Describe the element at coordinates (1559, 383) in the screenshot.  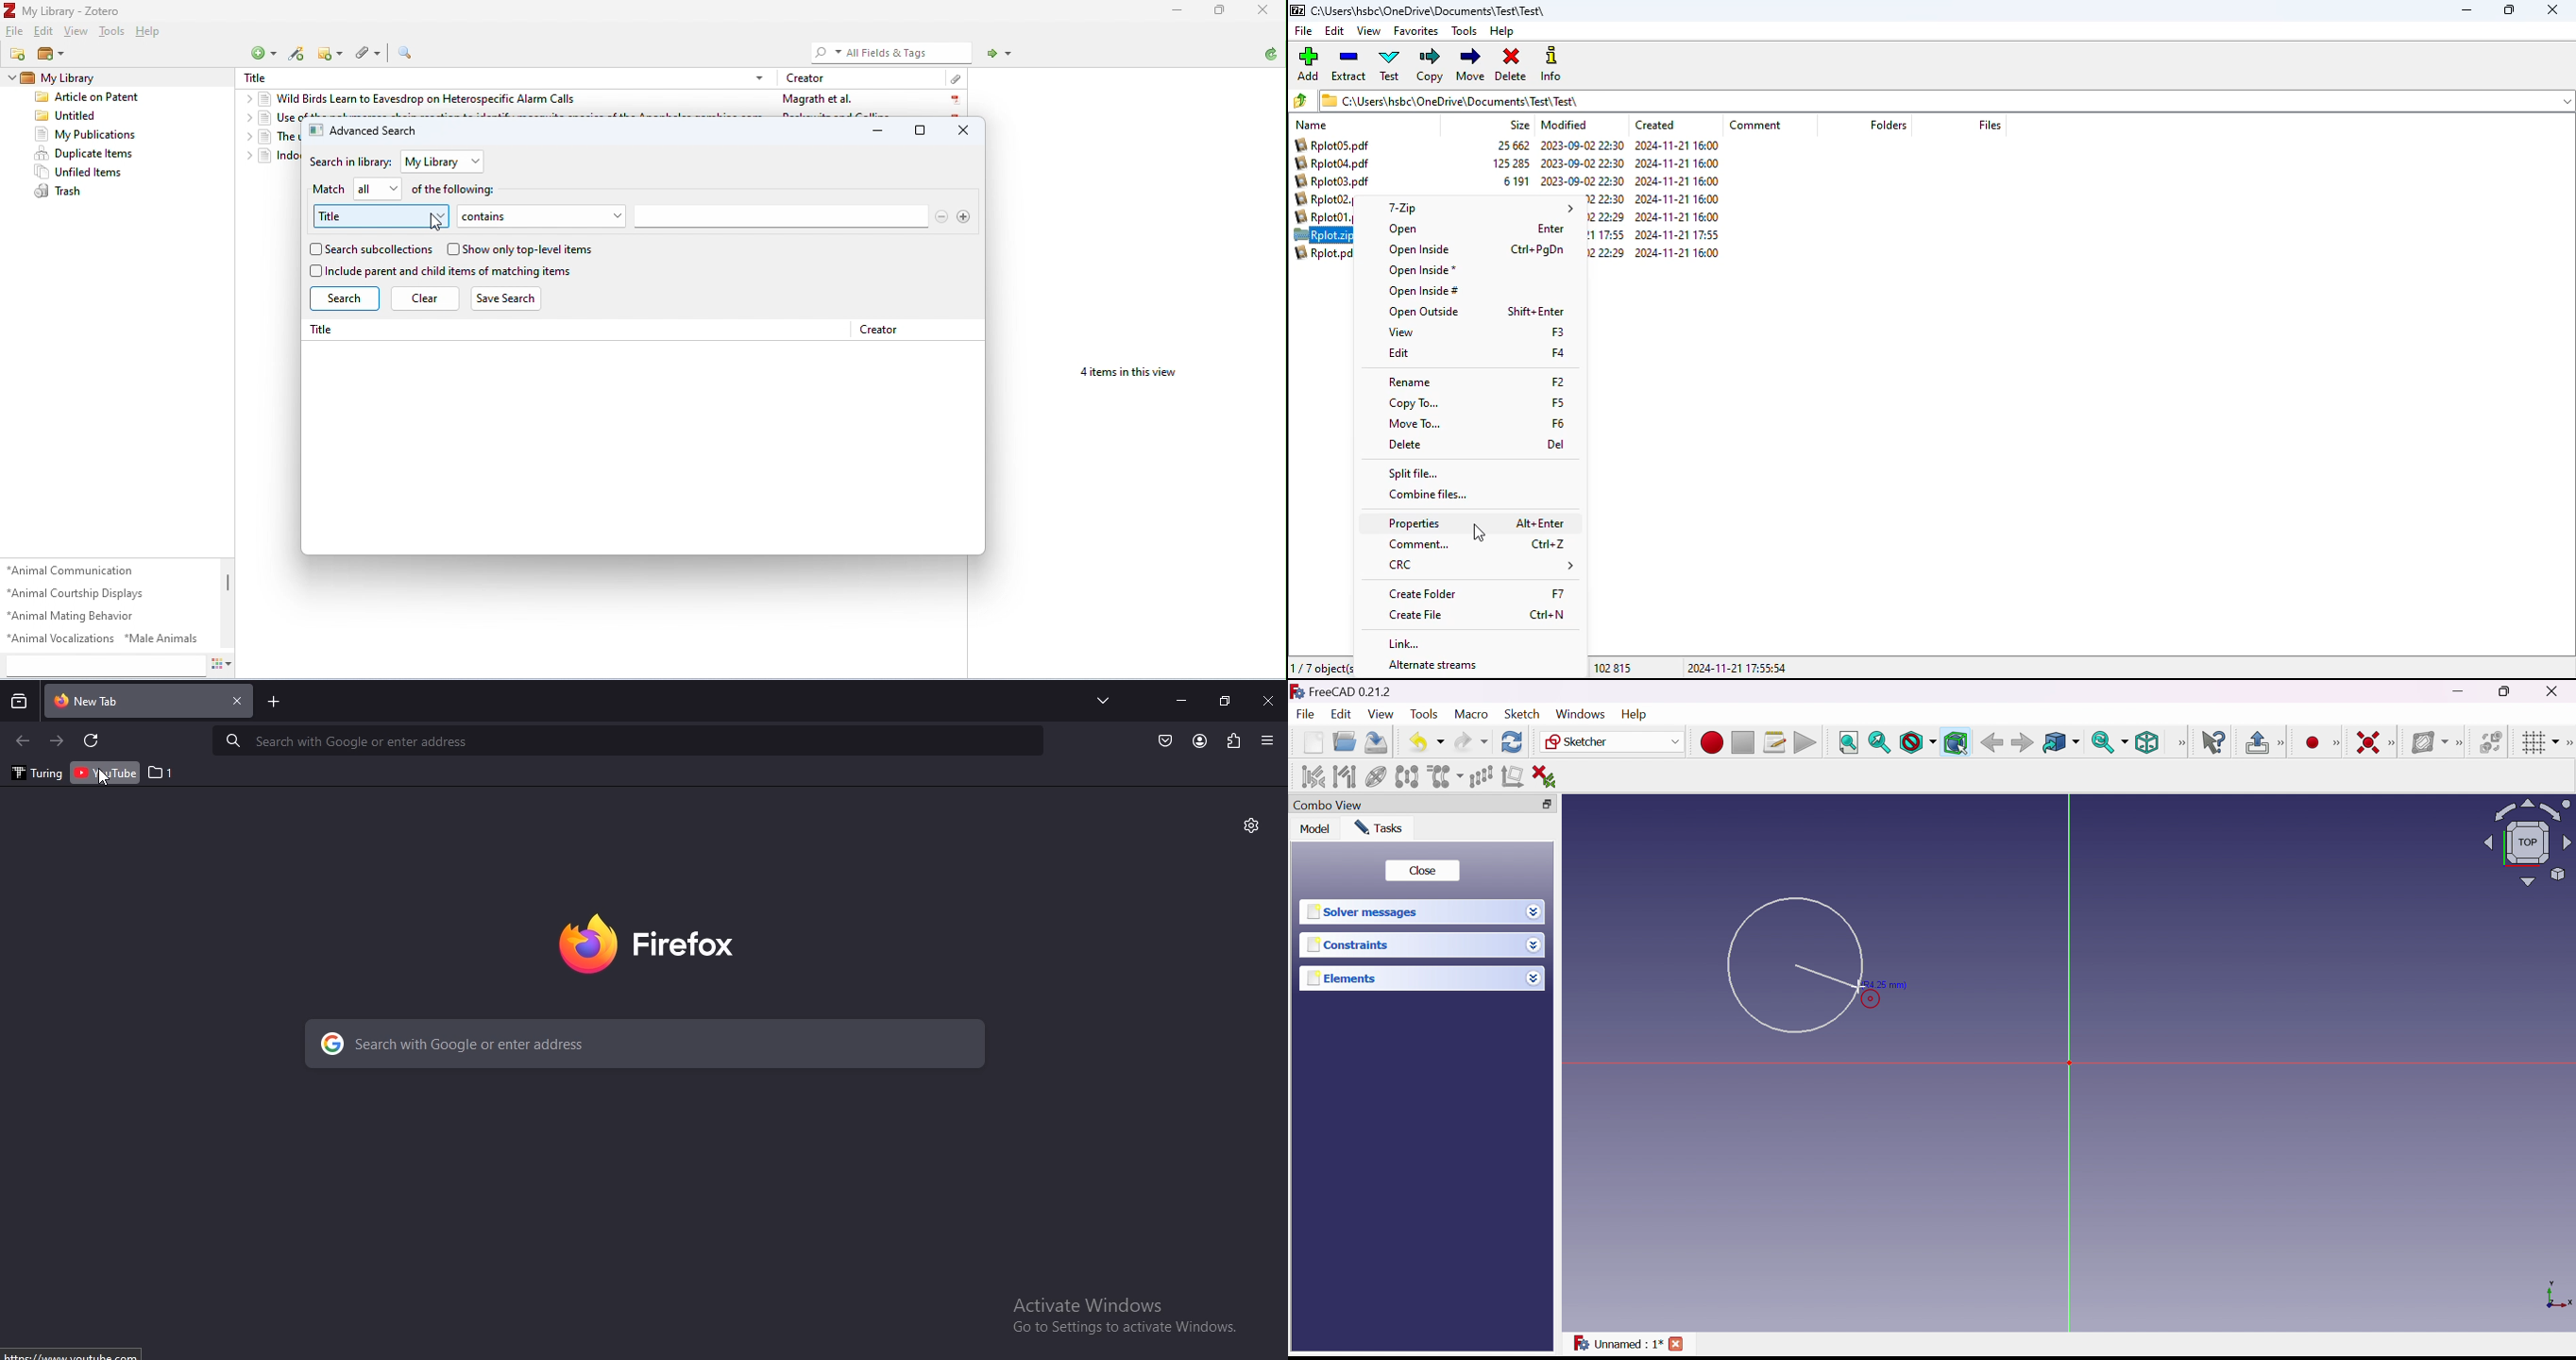
I see `F2` at that location.